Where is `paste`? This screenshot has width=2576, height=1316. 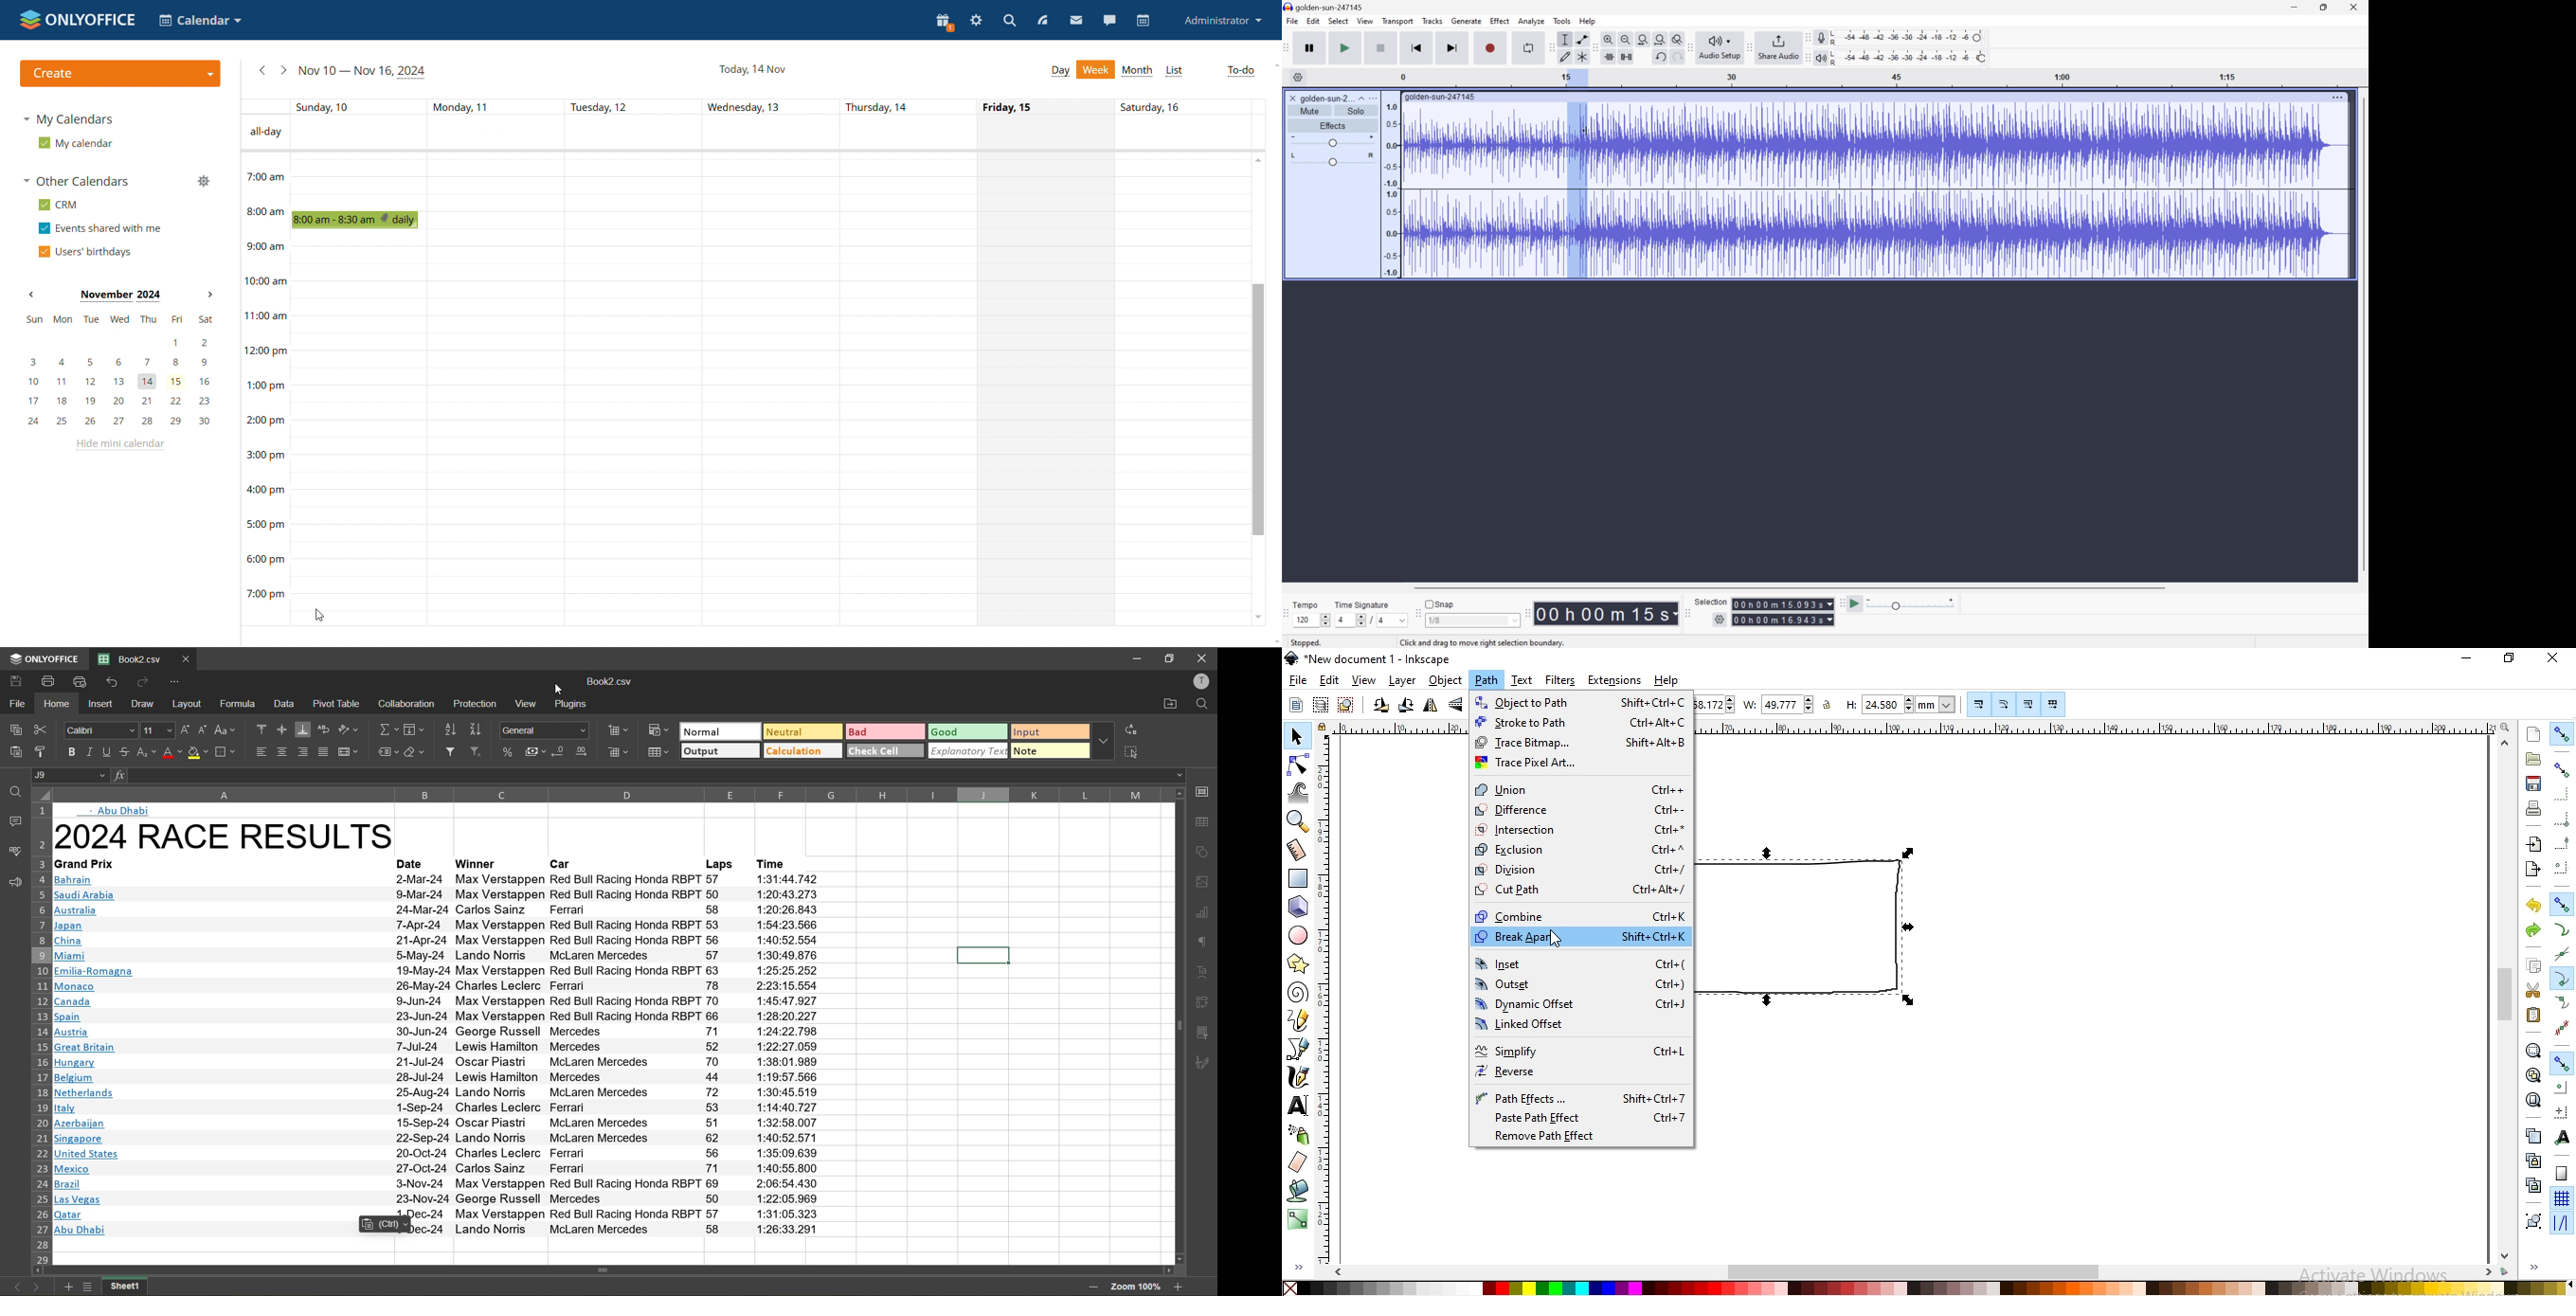
paste is located at coordinates (15, 752).